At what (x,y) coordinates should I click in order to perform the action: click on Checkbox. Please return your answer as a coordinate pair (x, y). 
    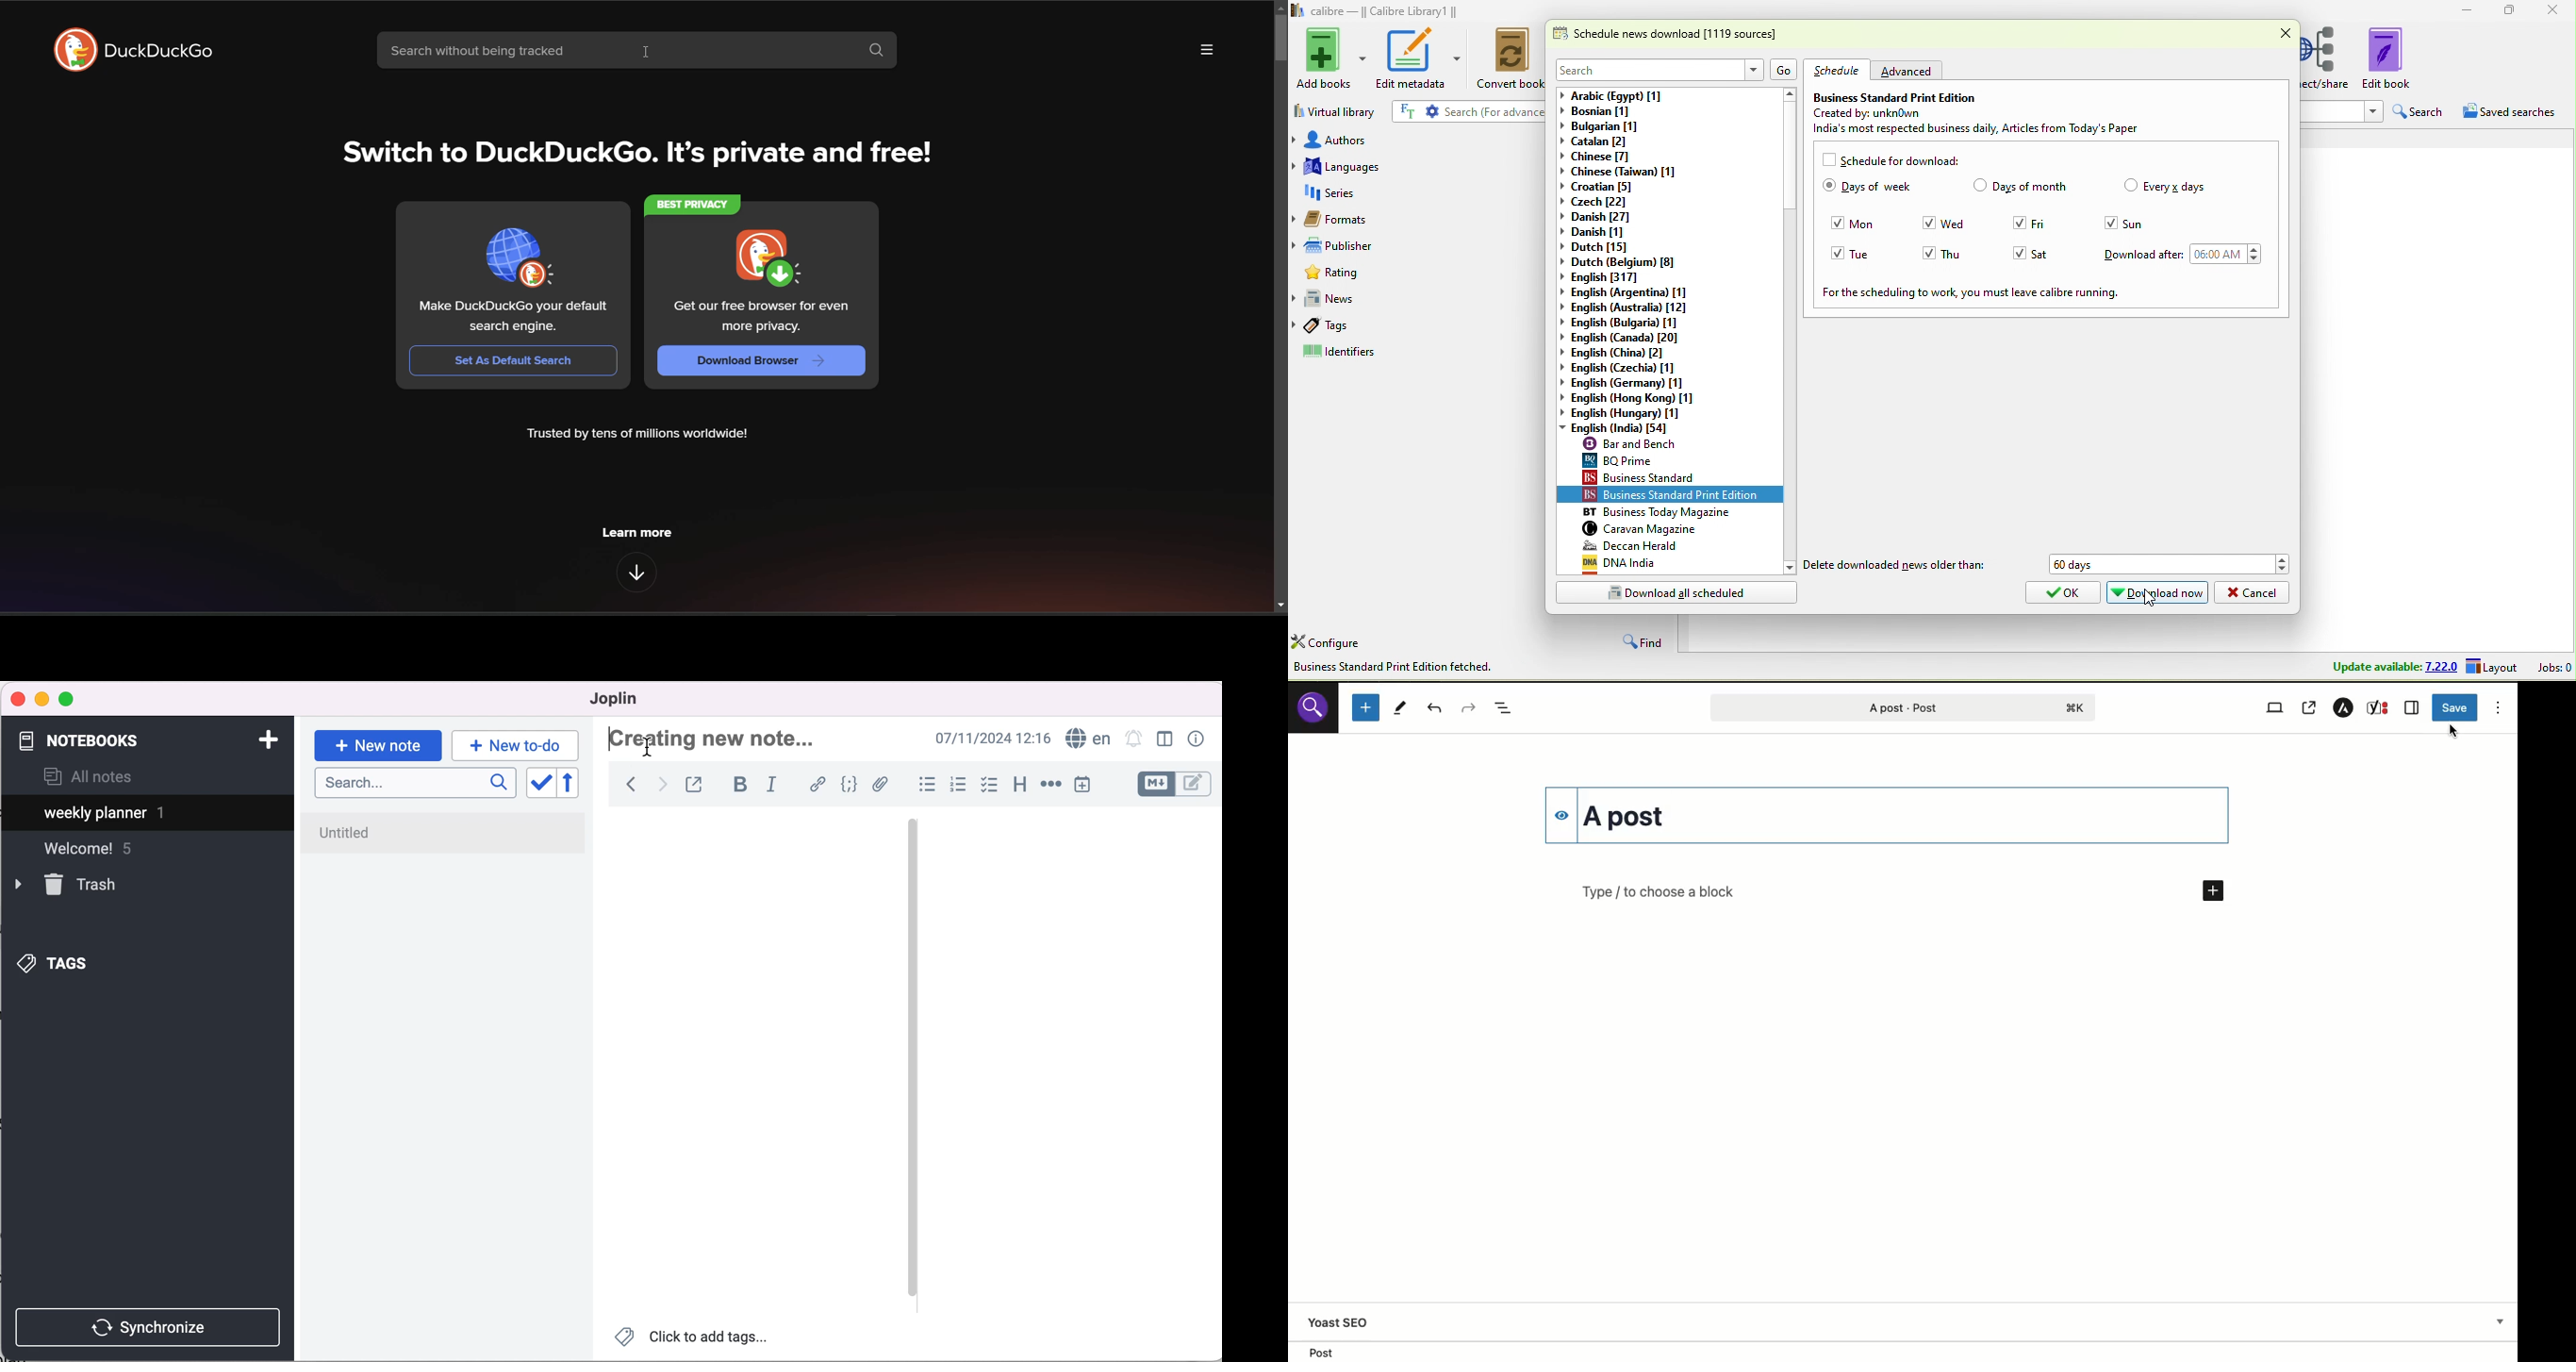
    Looking at the image, I should click on (1929, 223).